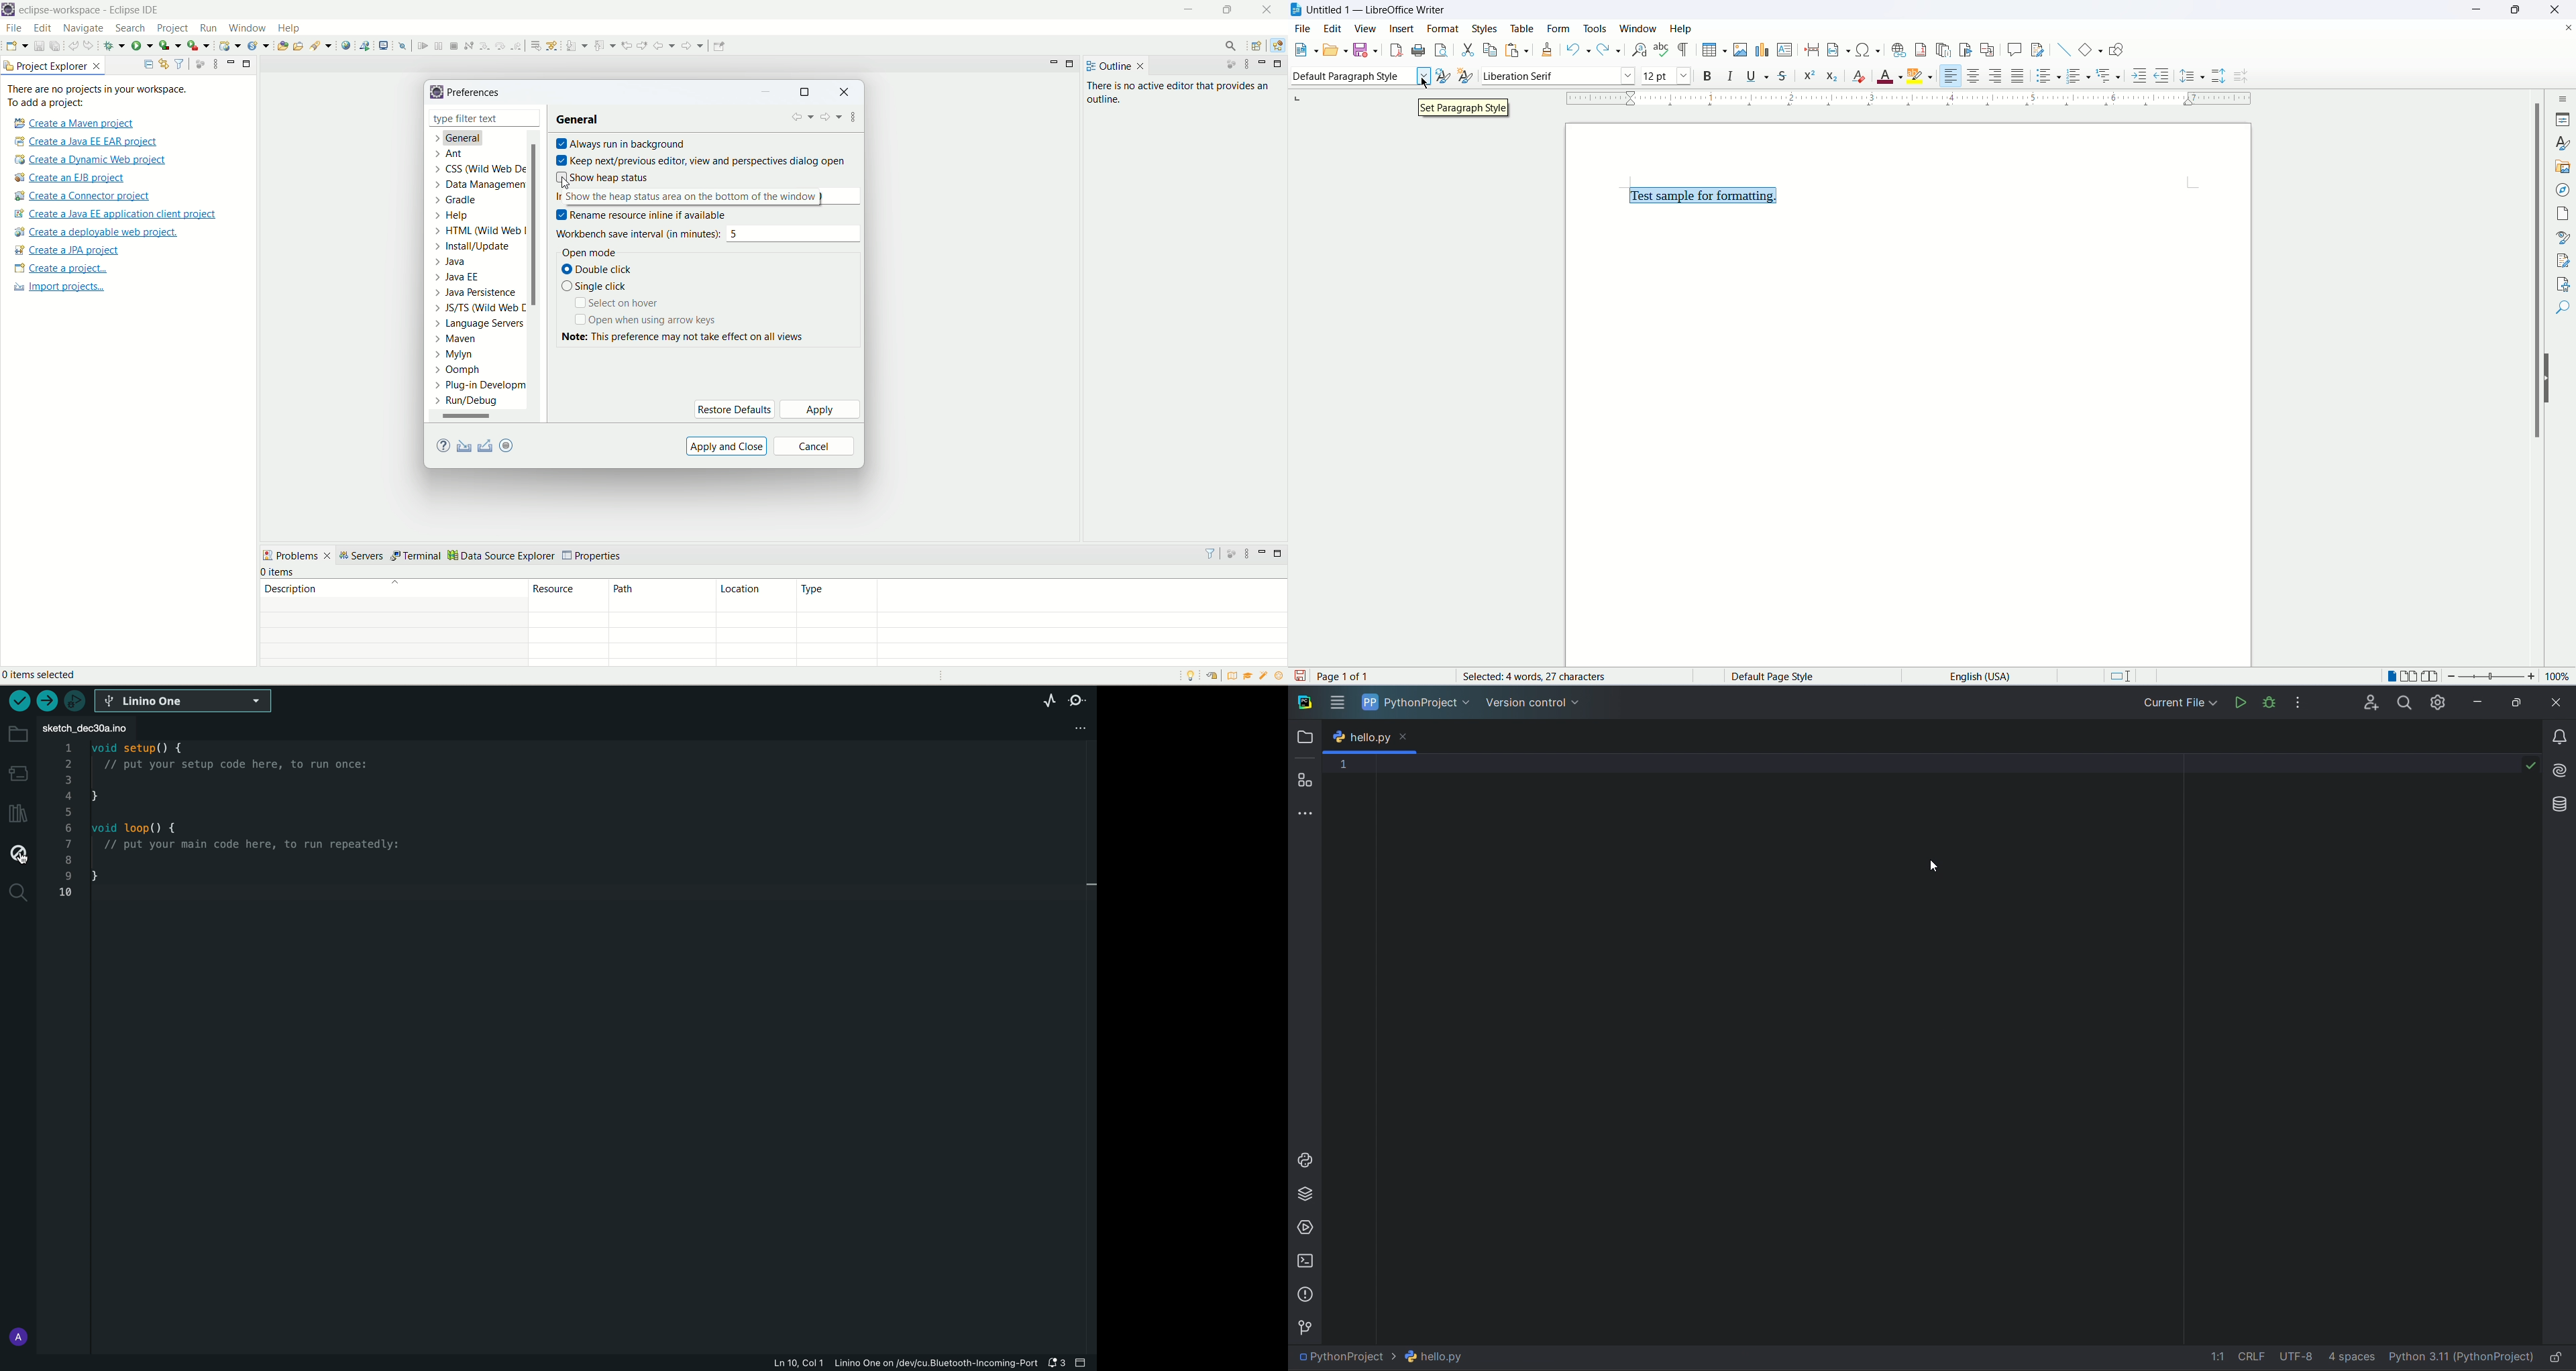 This screenshot has height=1372, width=2576. What do you see at coordinates (1487, 50) in the screenshot?
I see `copy` at bounding box center [1487, 50].